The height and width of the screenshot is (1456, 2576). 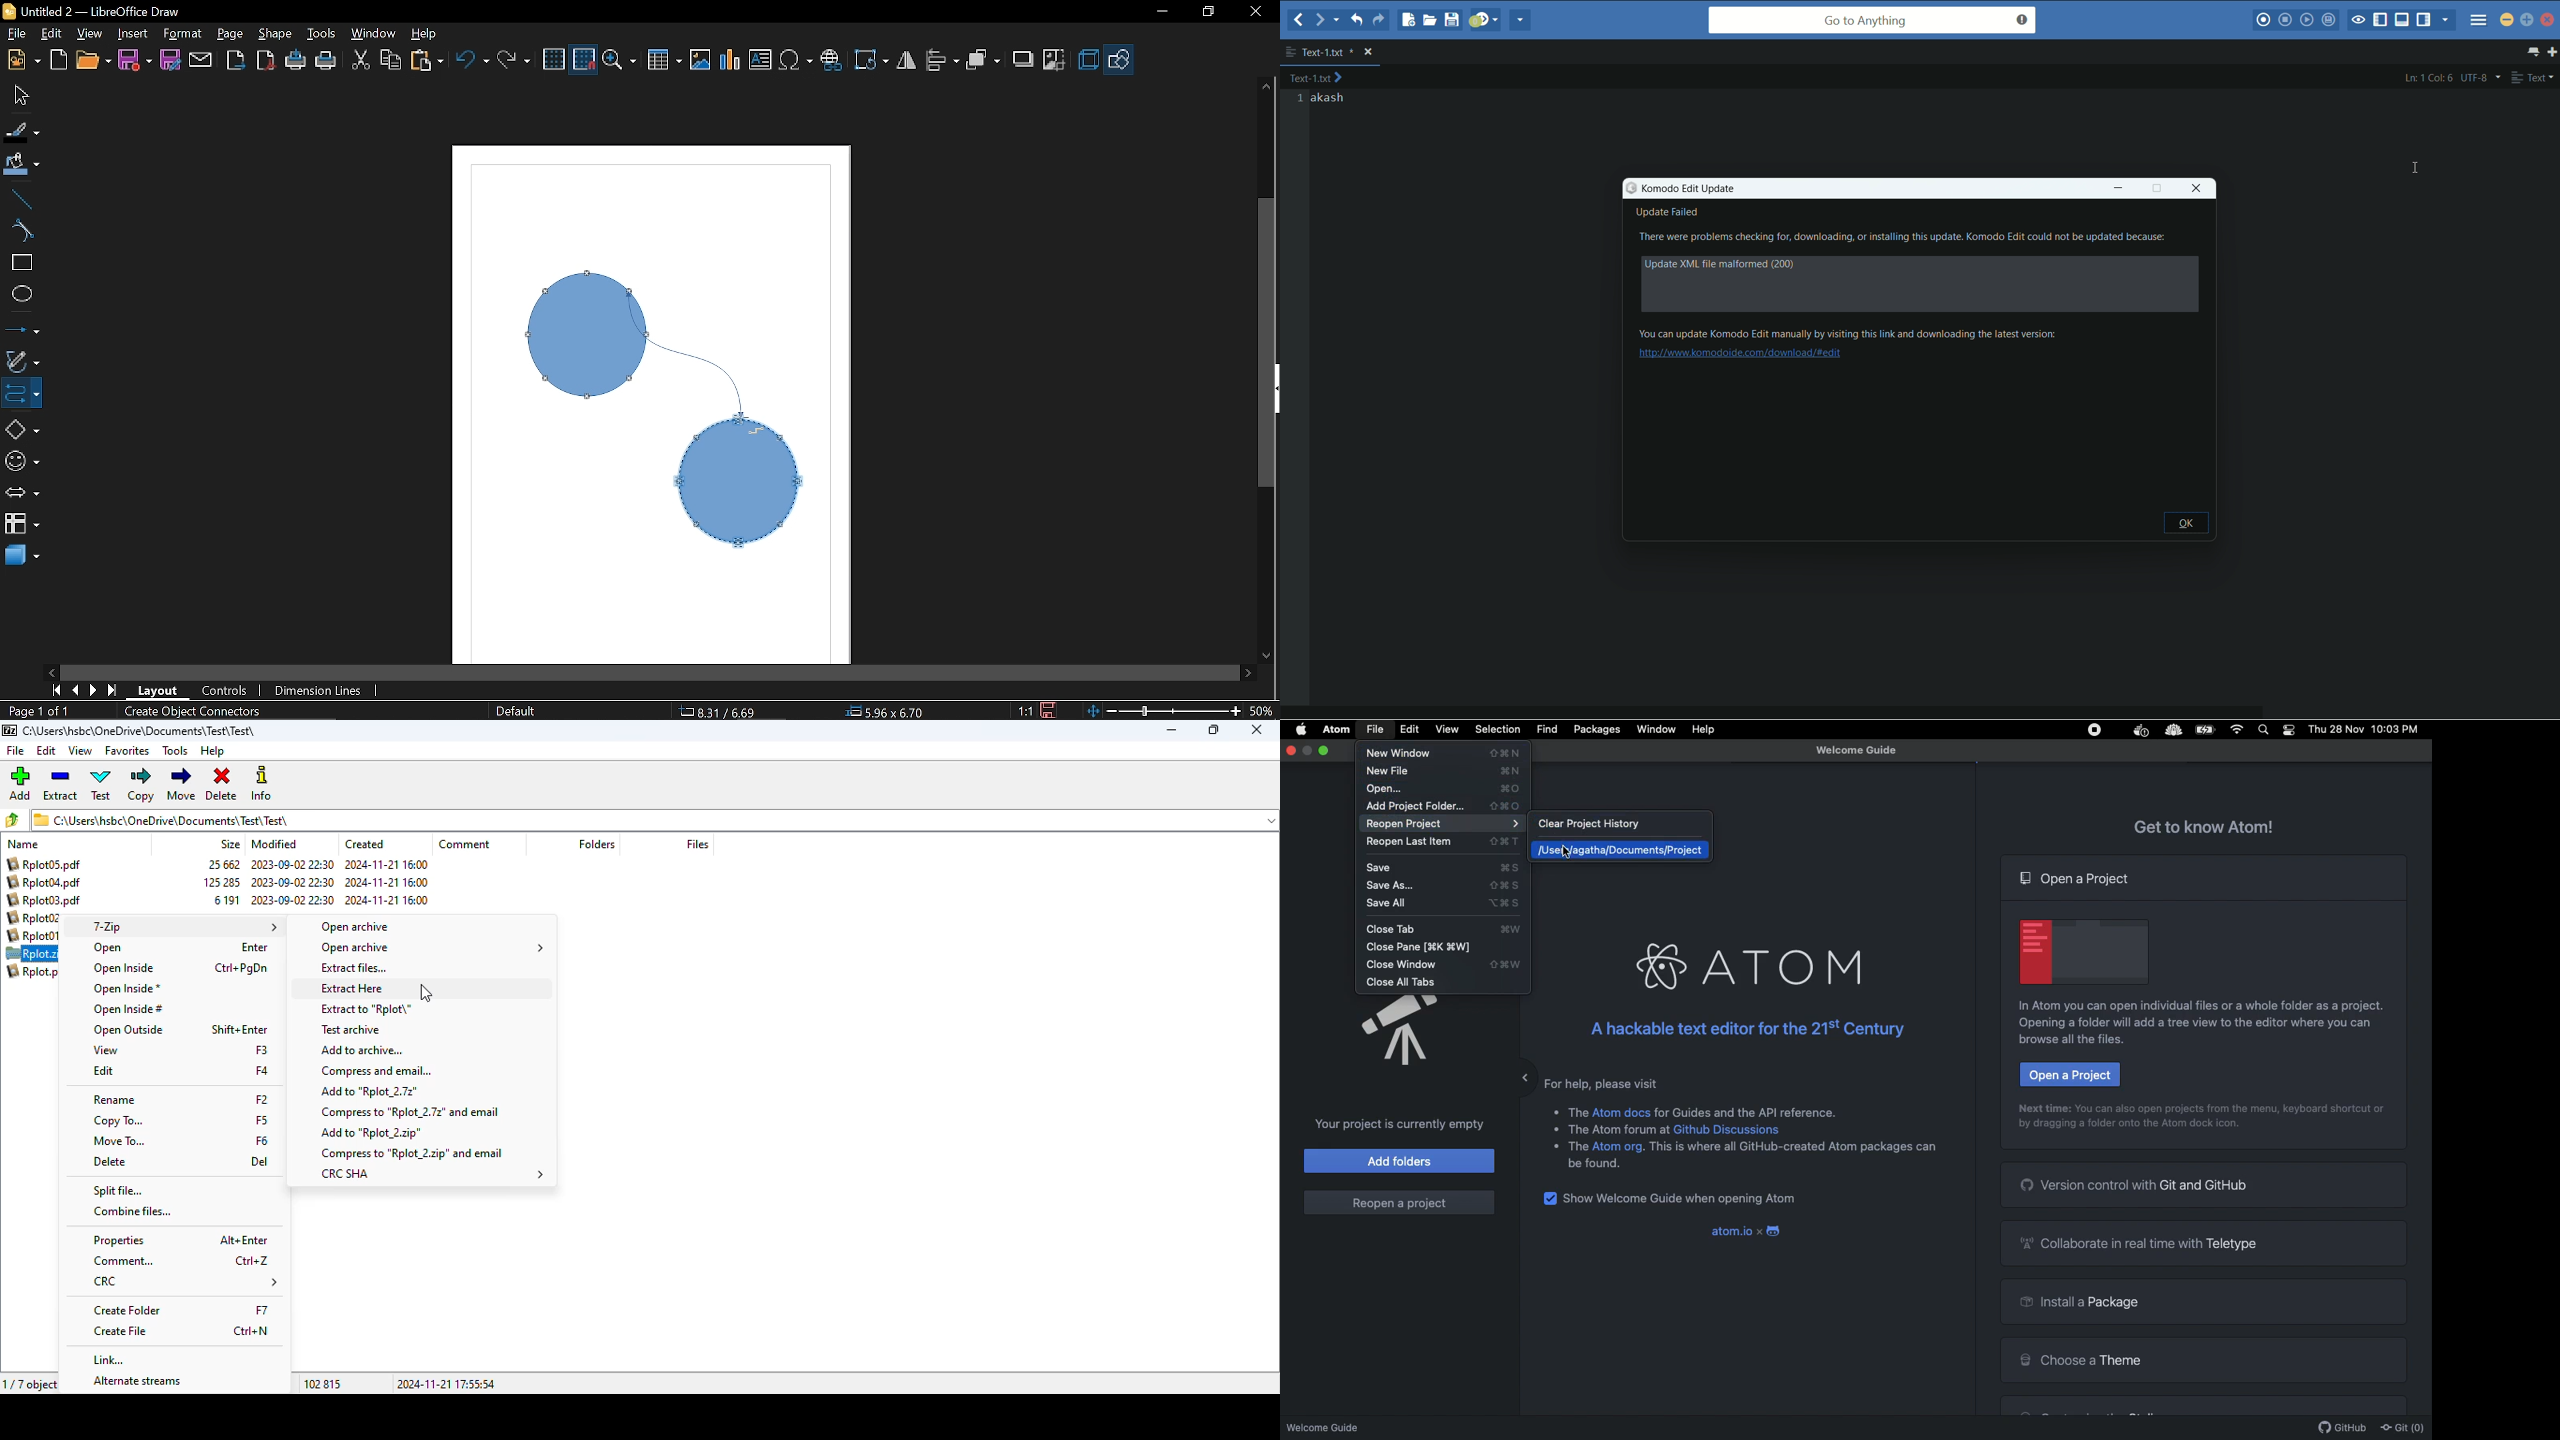 What do you see at coordinates (115, 690) in the screenshot?
I see `go to last page` at bounding box center [115, 690].